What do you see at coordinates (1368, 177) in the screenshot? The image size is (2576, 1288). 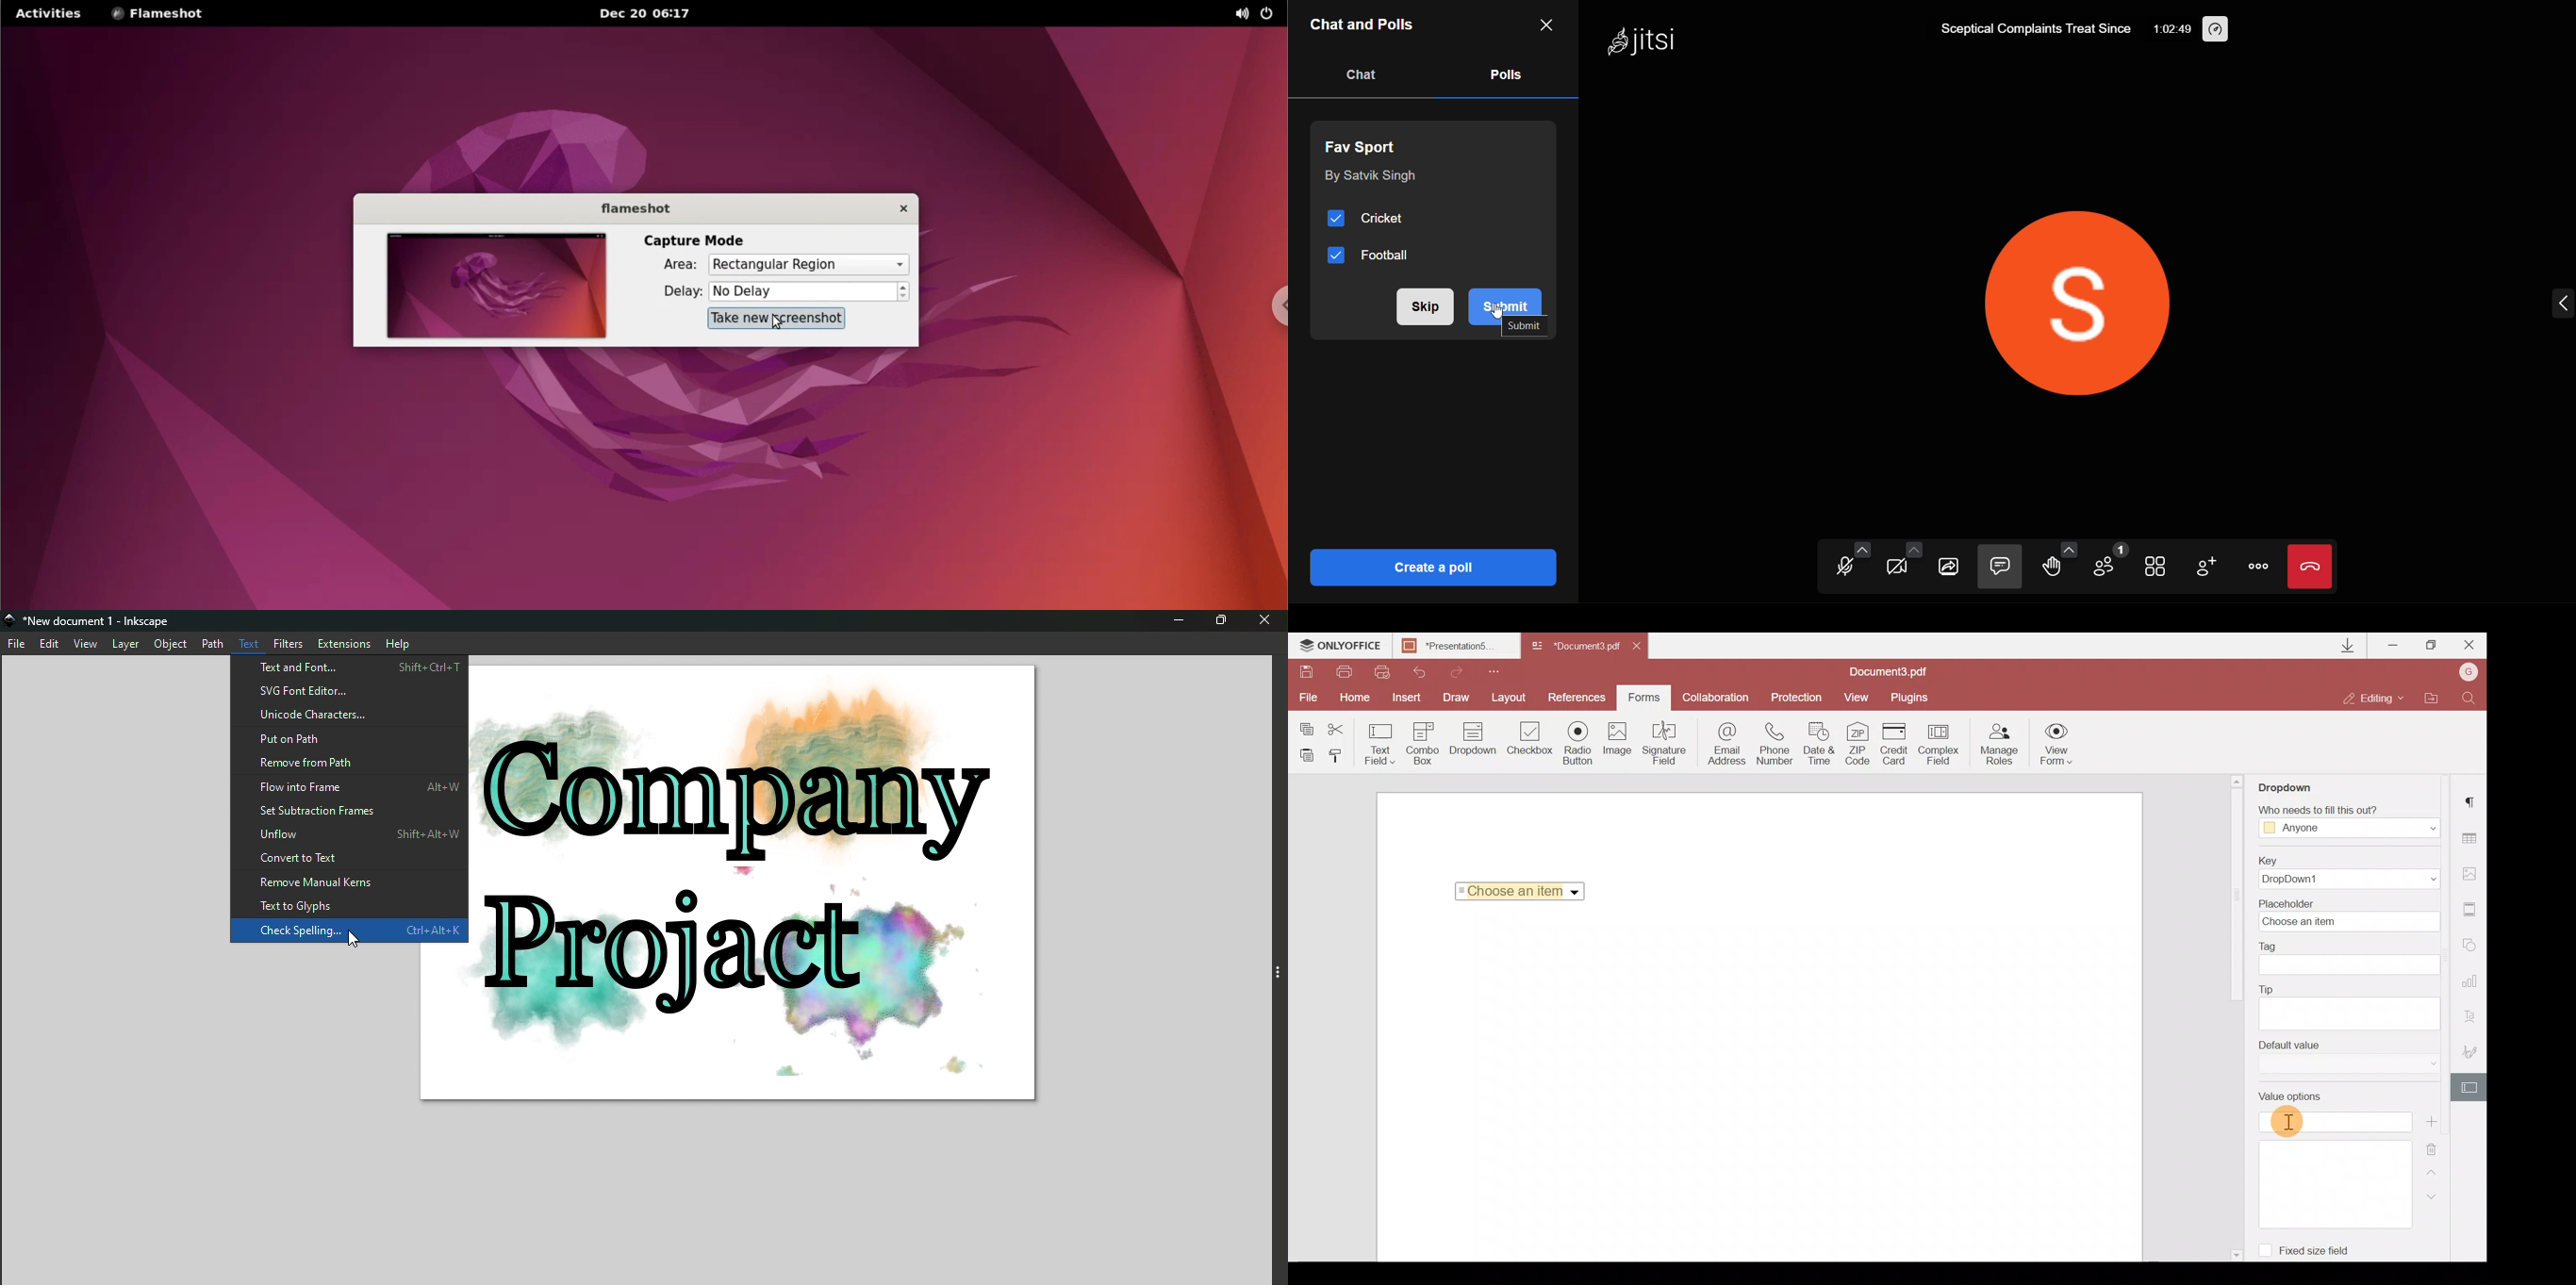 I see `by Satvik SIngh` at bounding box center [1368, 177].